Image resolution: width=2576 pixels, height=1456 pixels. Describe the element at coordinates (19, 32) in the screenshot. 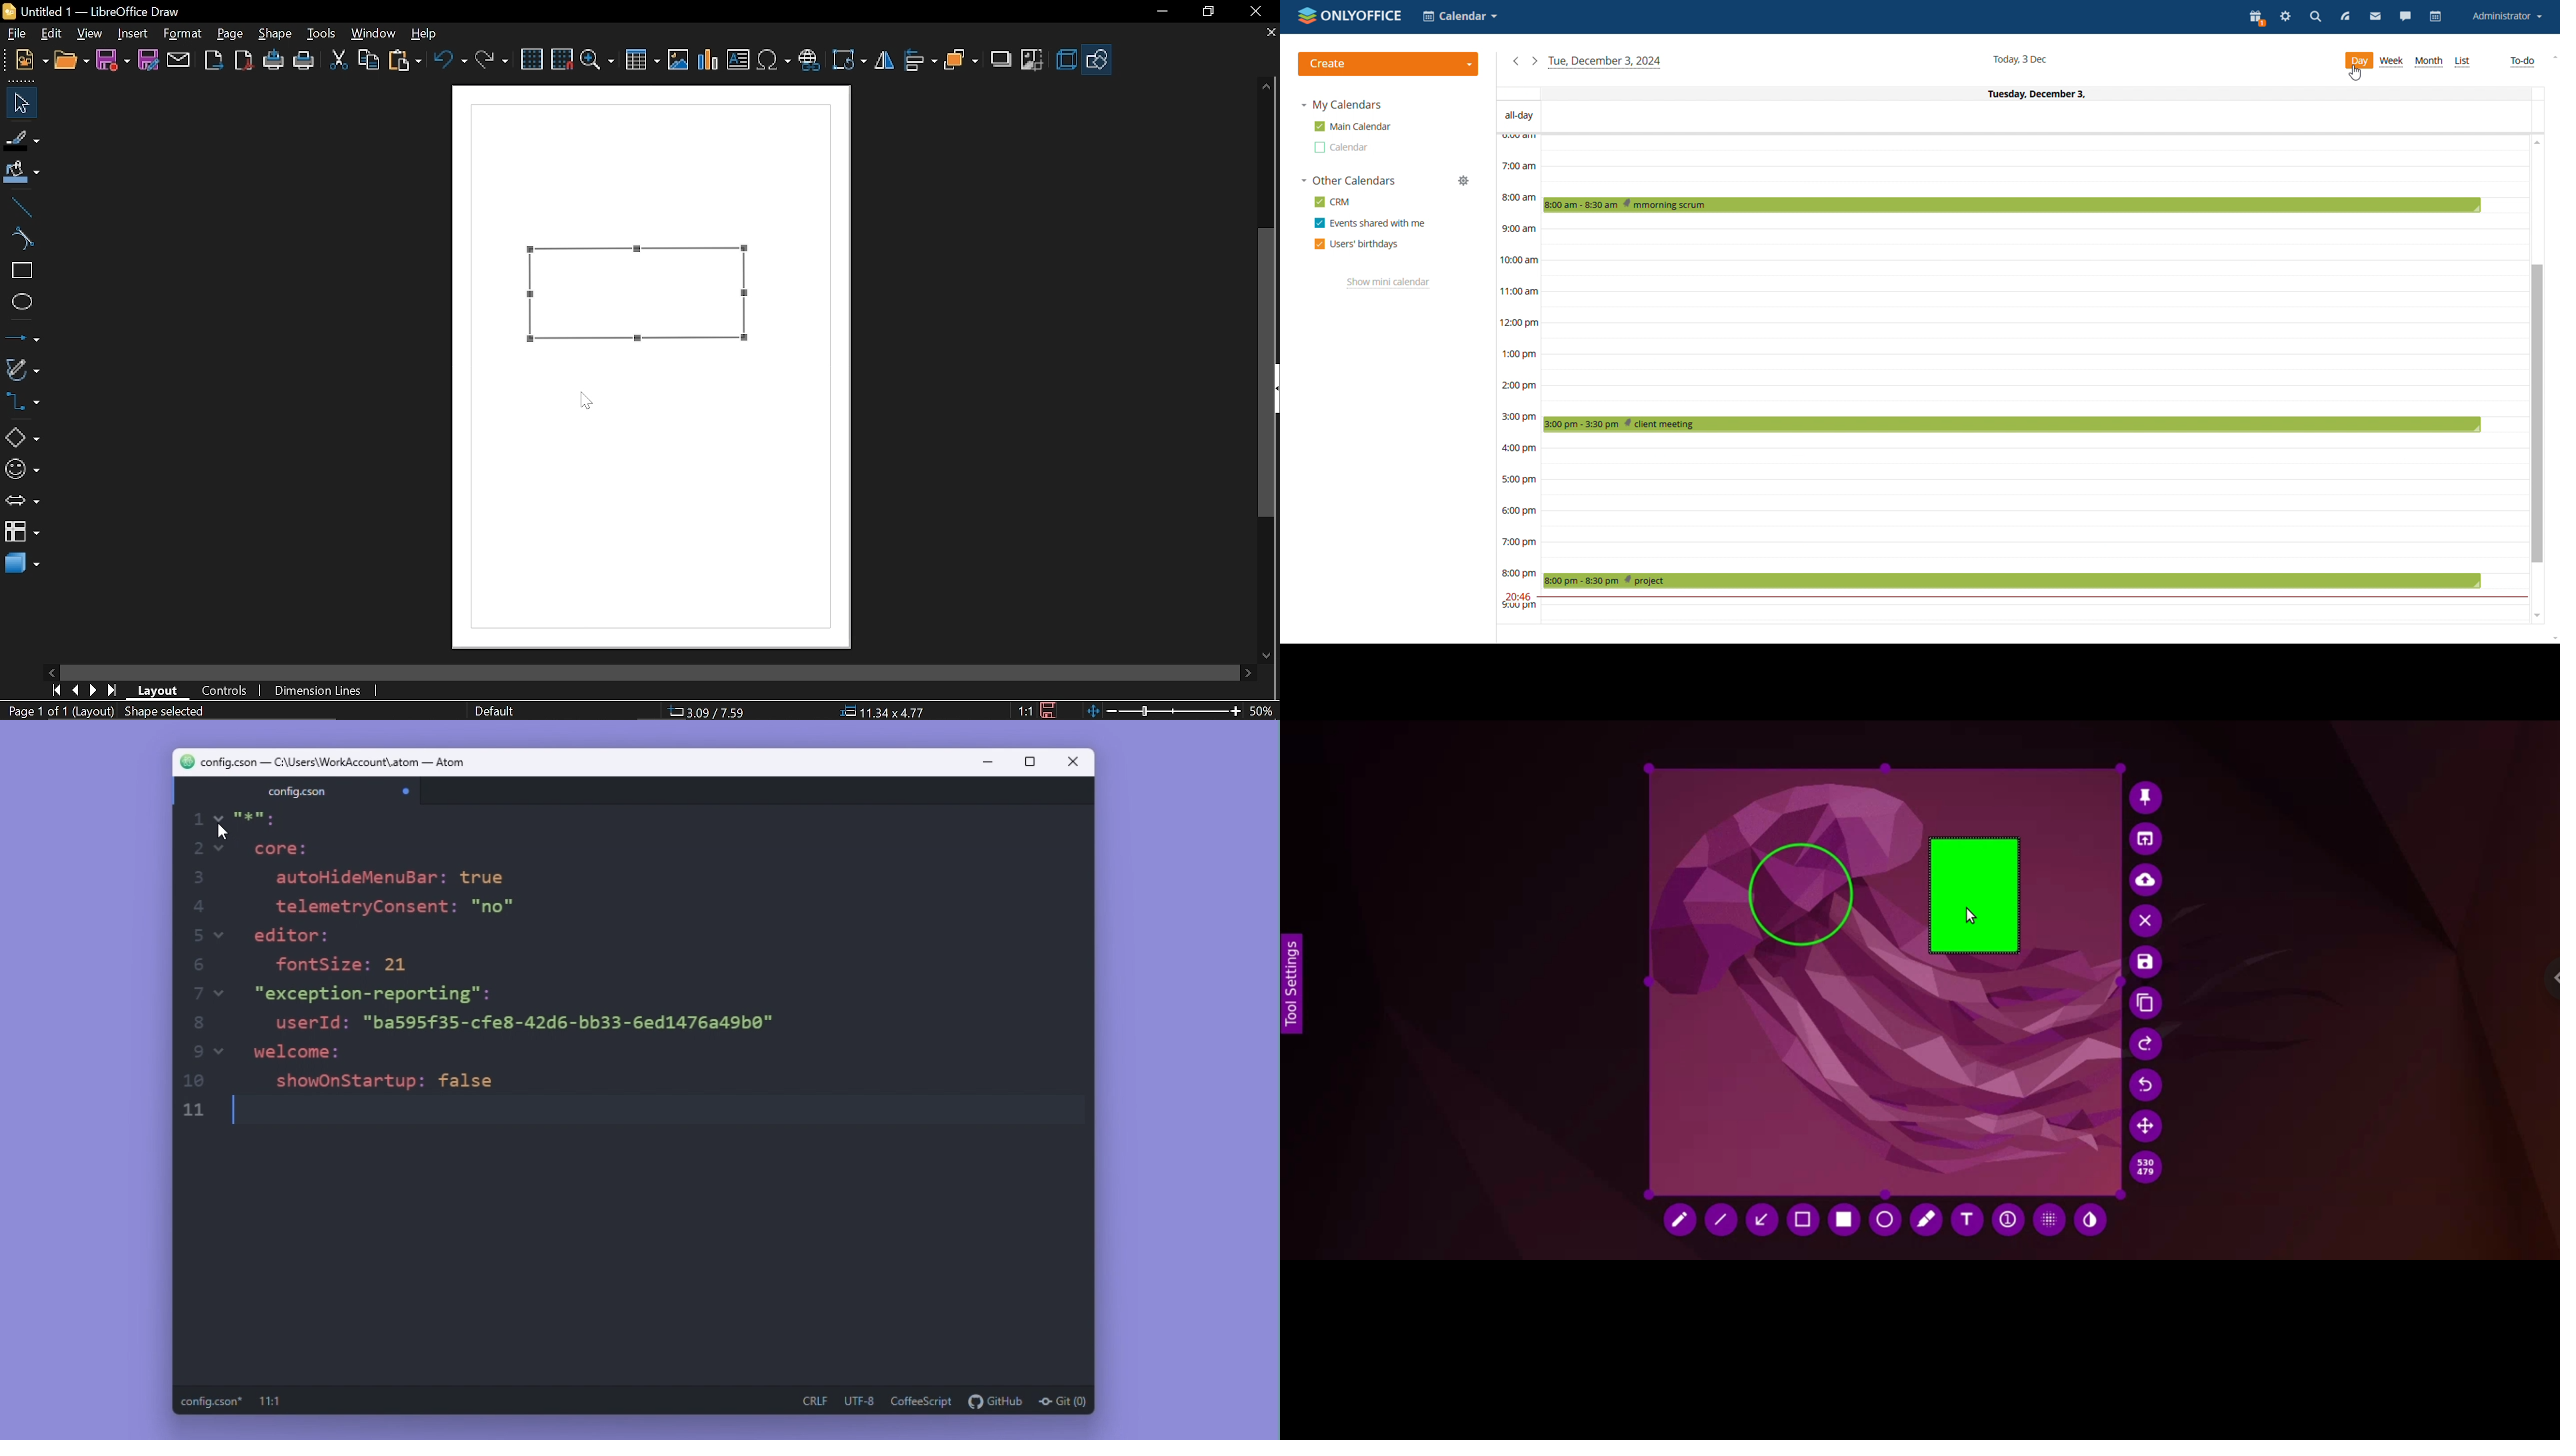

I see `File` at that location.